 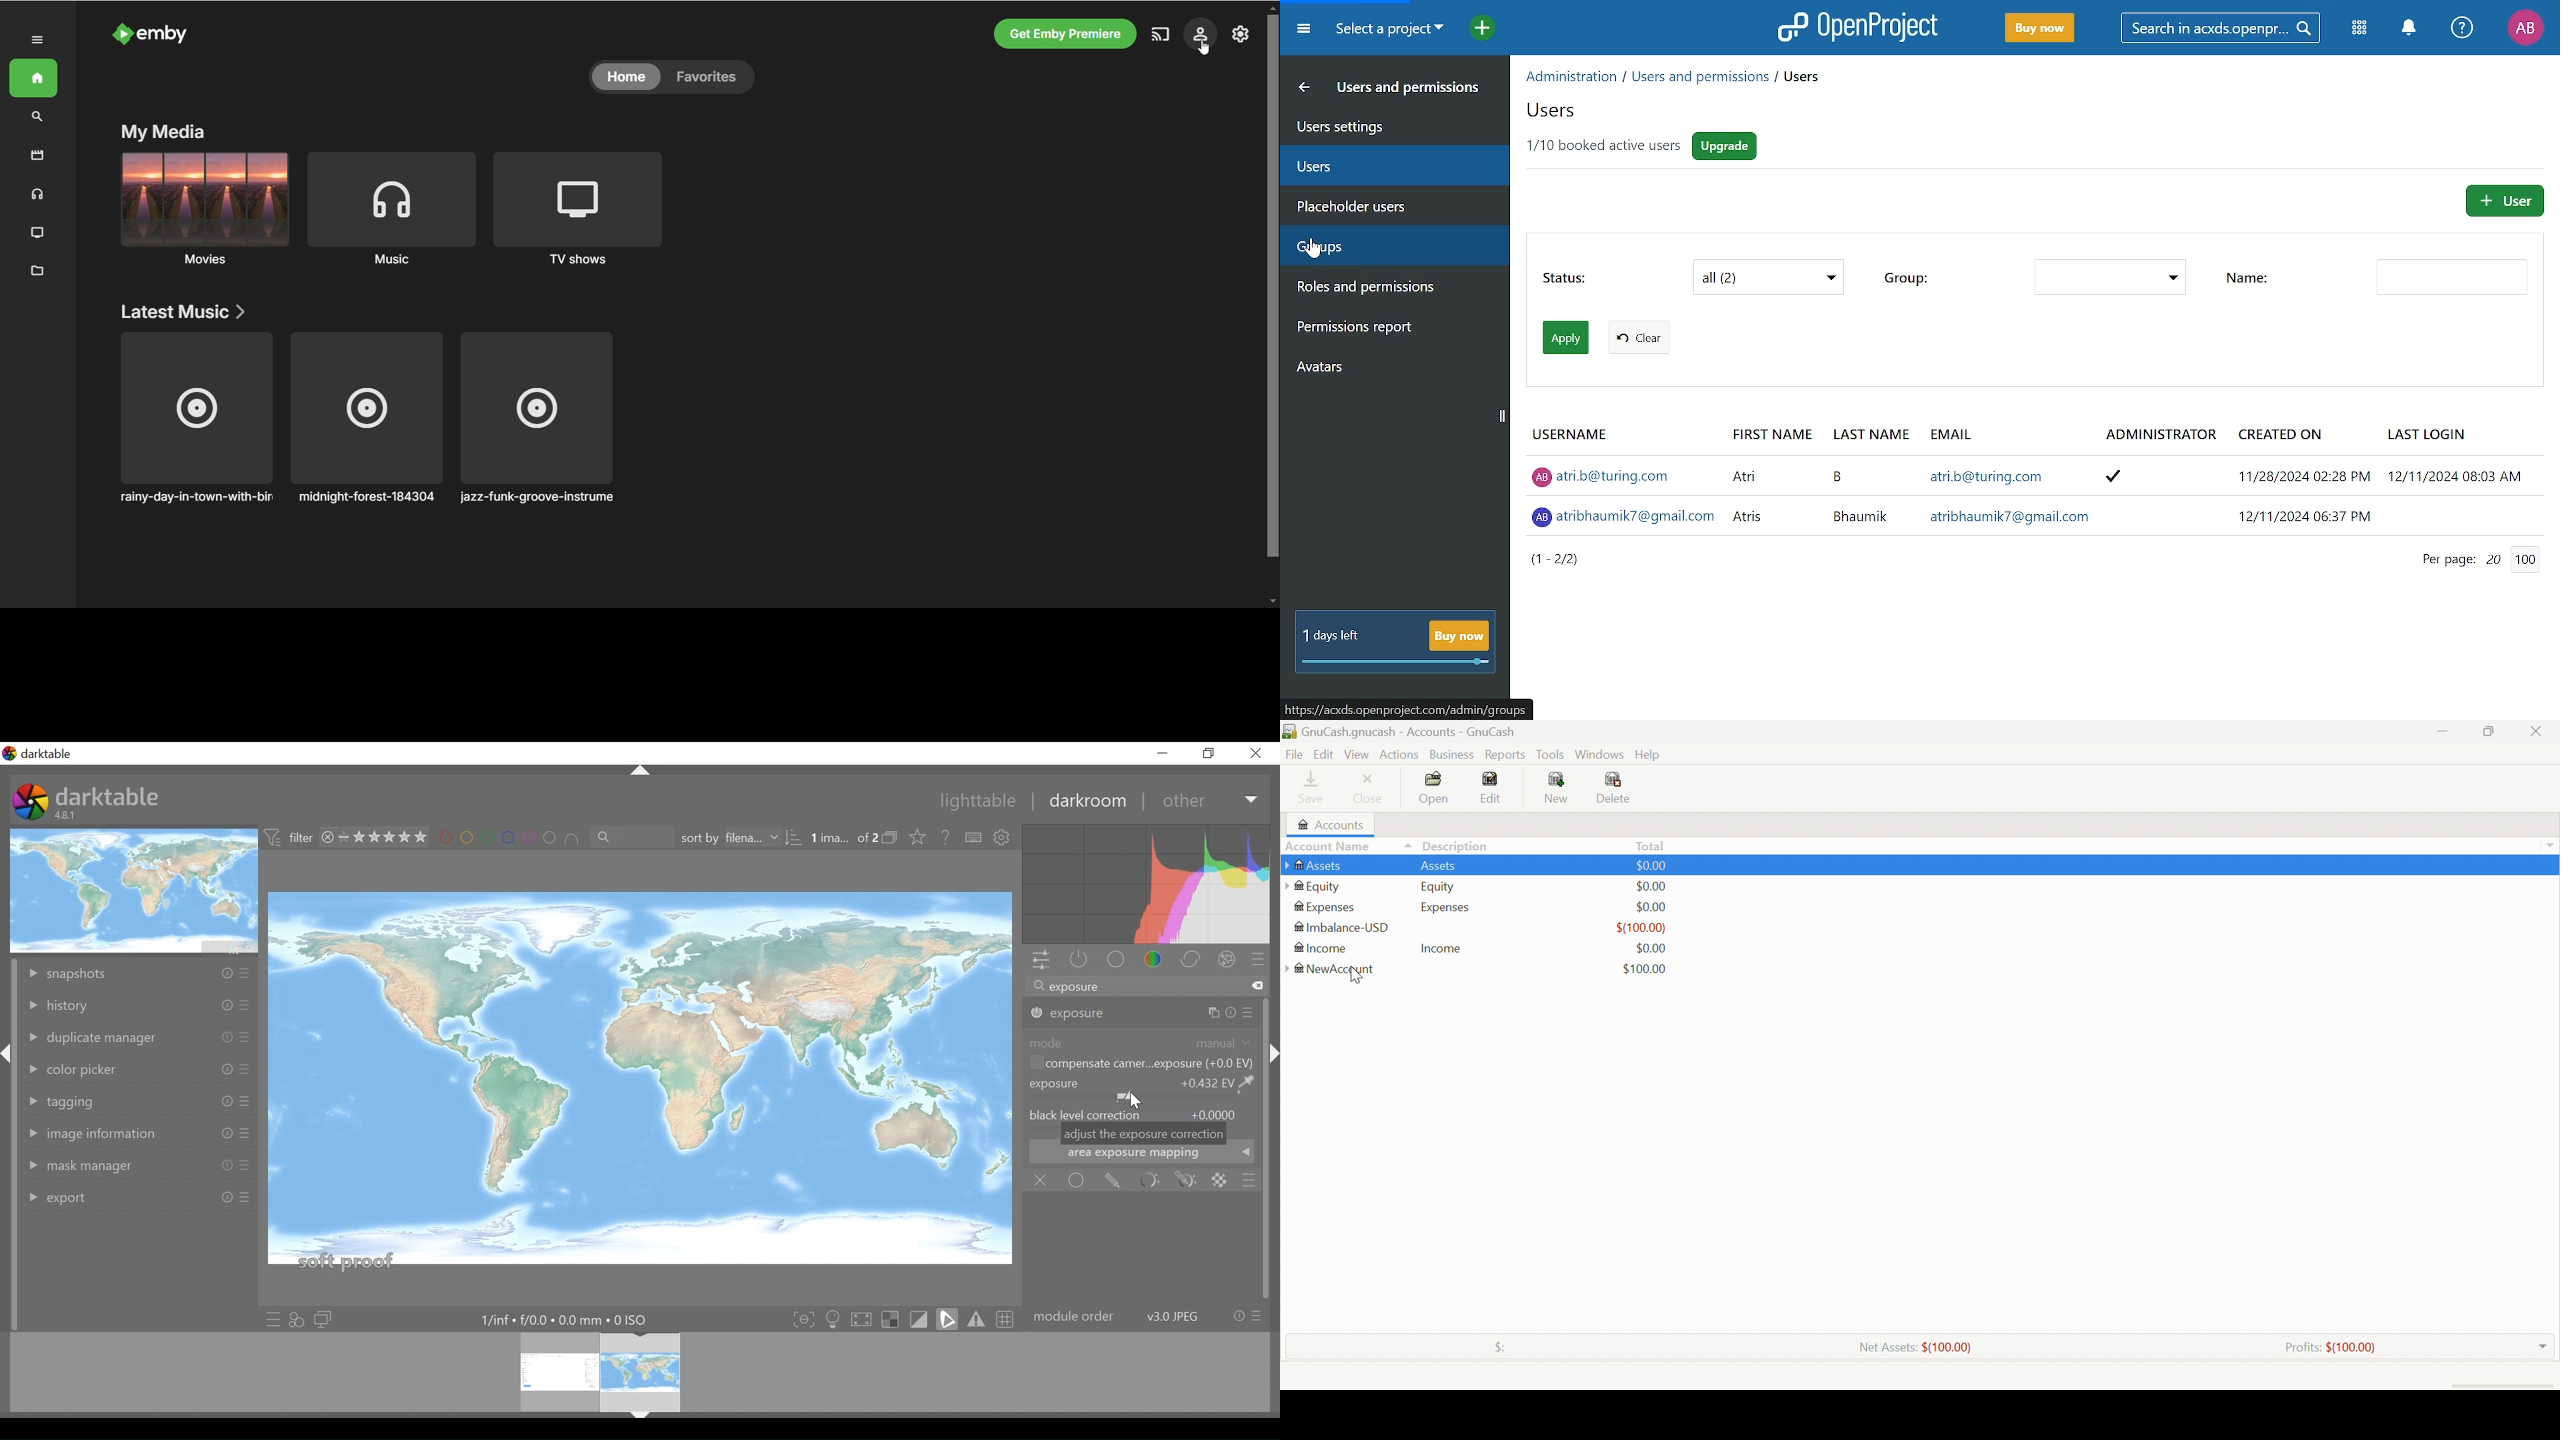 I want to click on toggle high quality processing, so click(x=865, y=1319).